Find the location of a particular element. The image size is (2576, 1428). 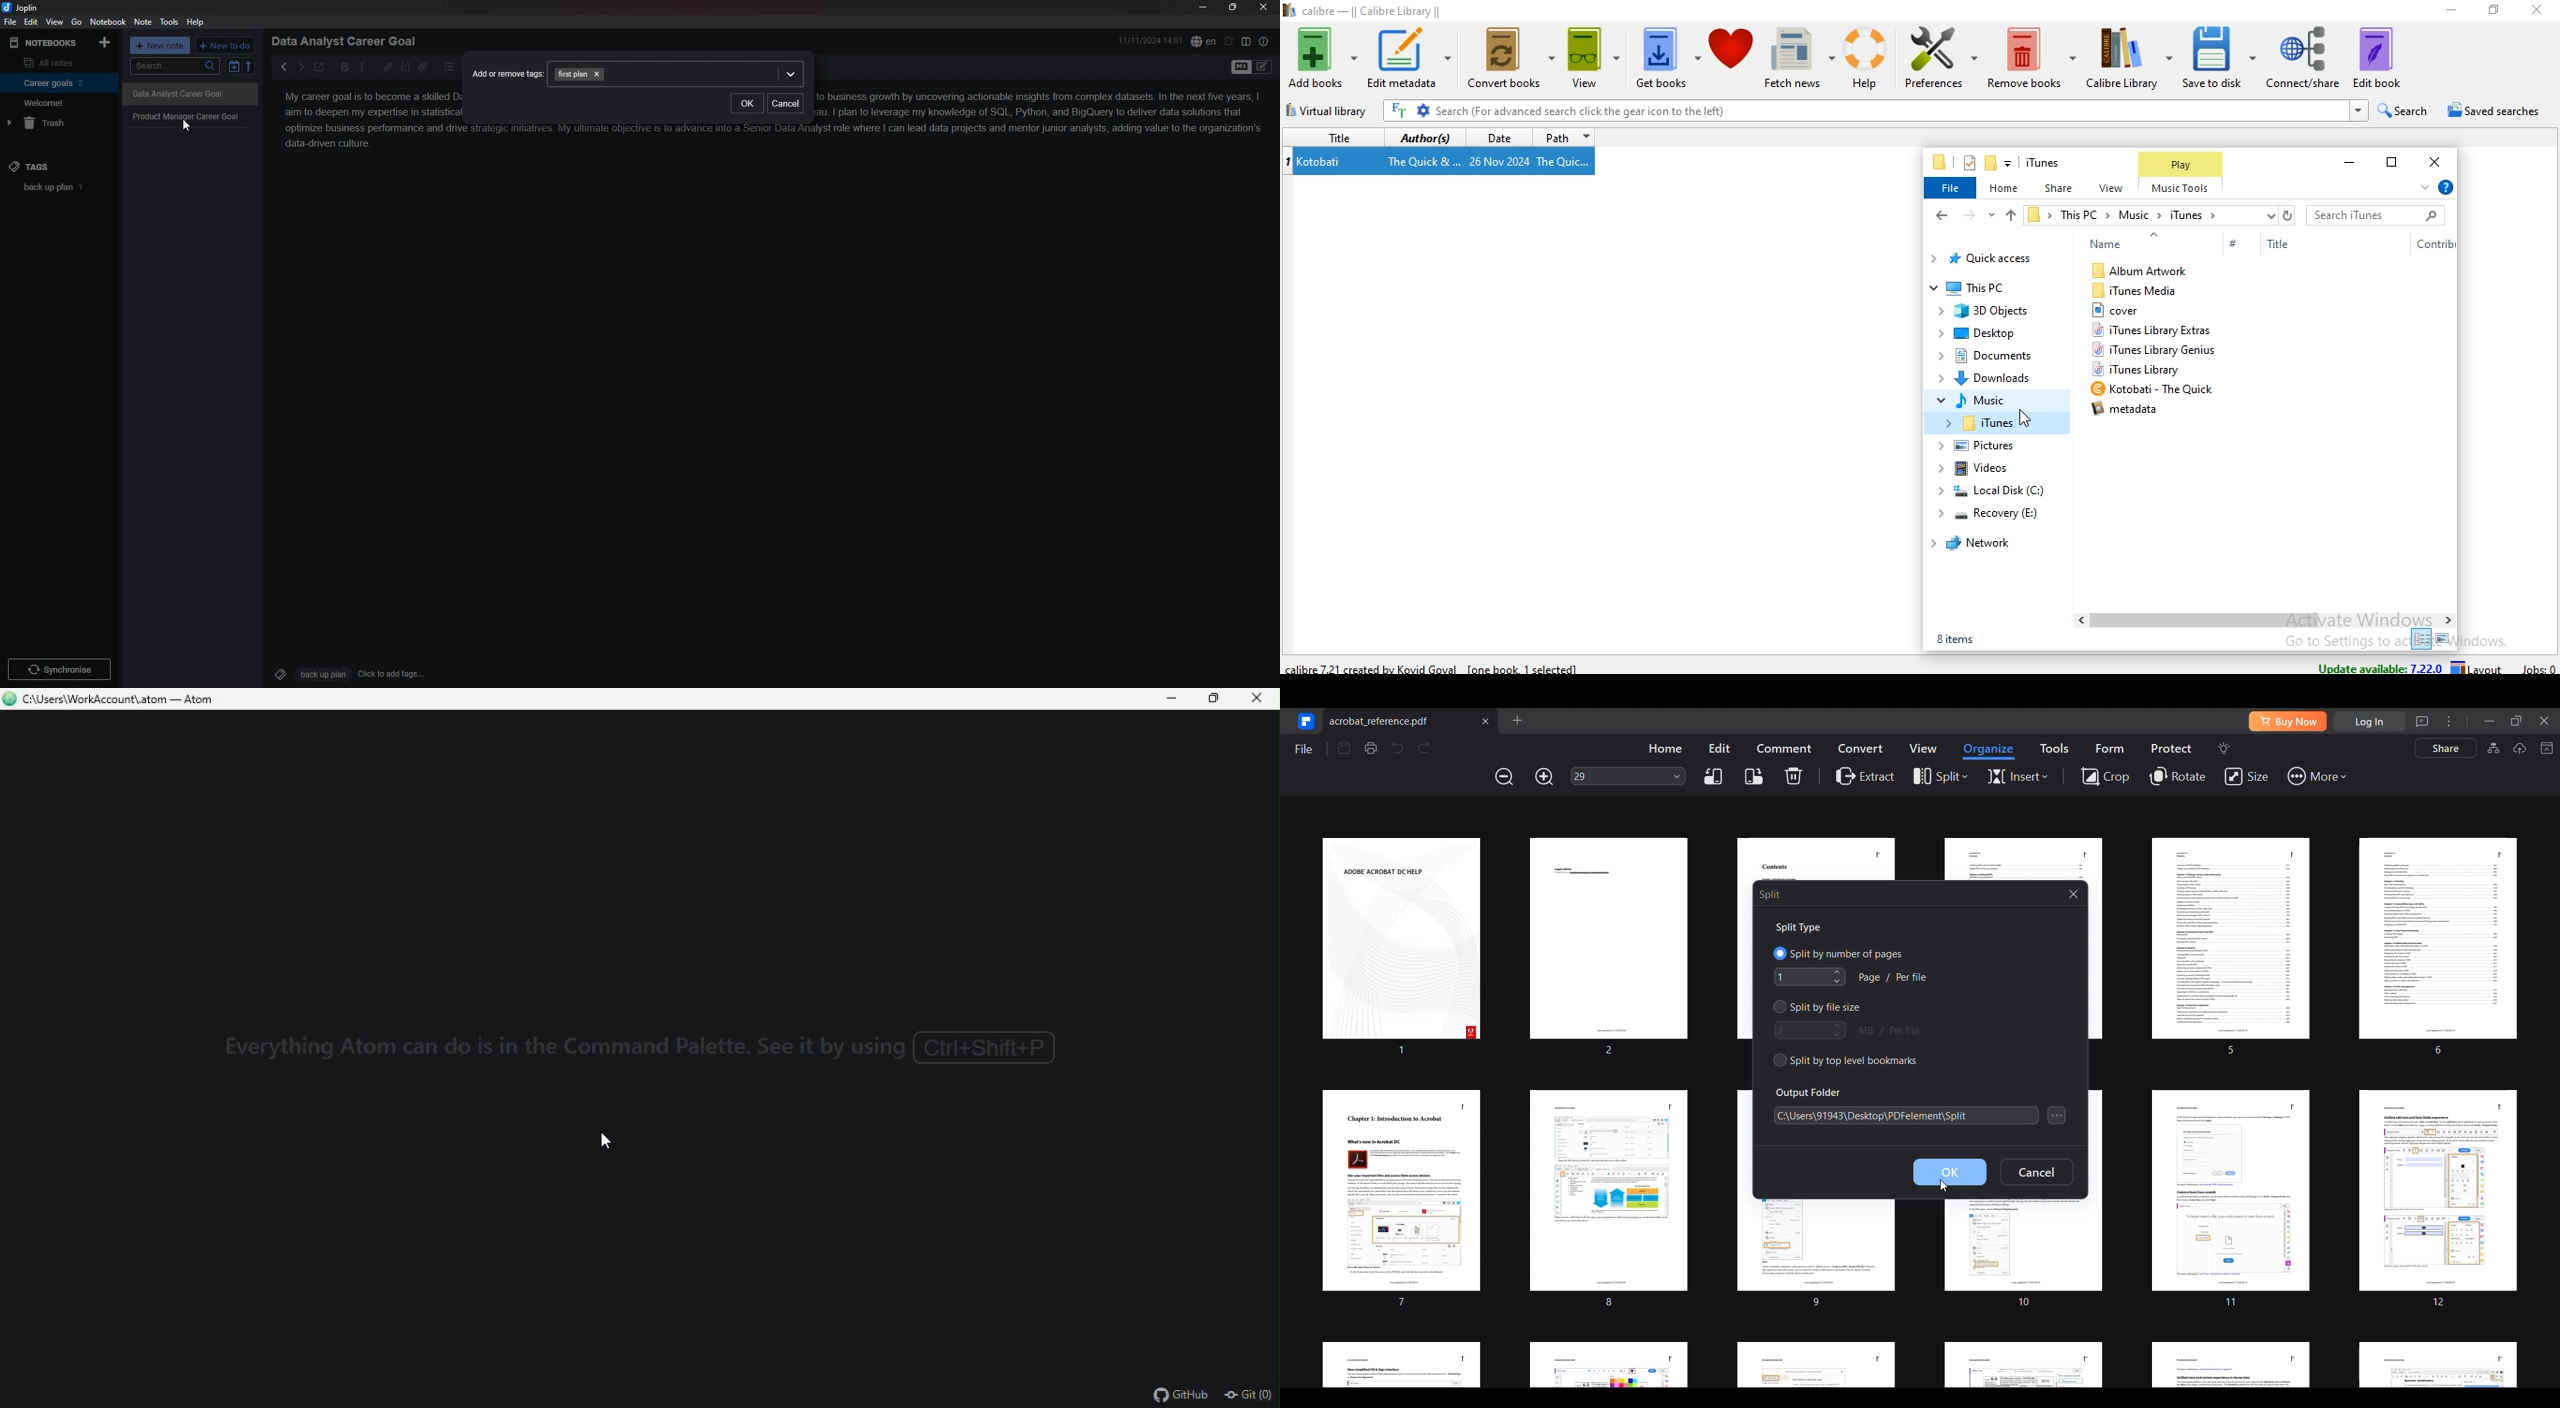

authors is located at coordinates (1424, 138).